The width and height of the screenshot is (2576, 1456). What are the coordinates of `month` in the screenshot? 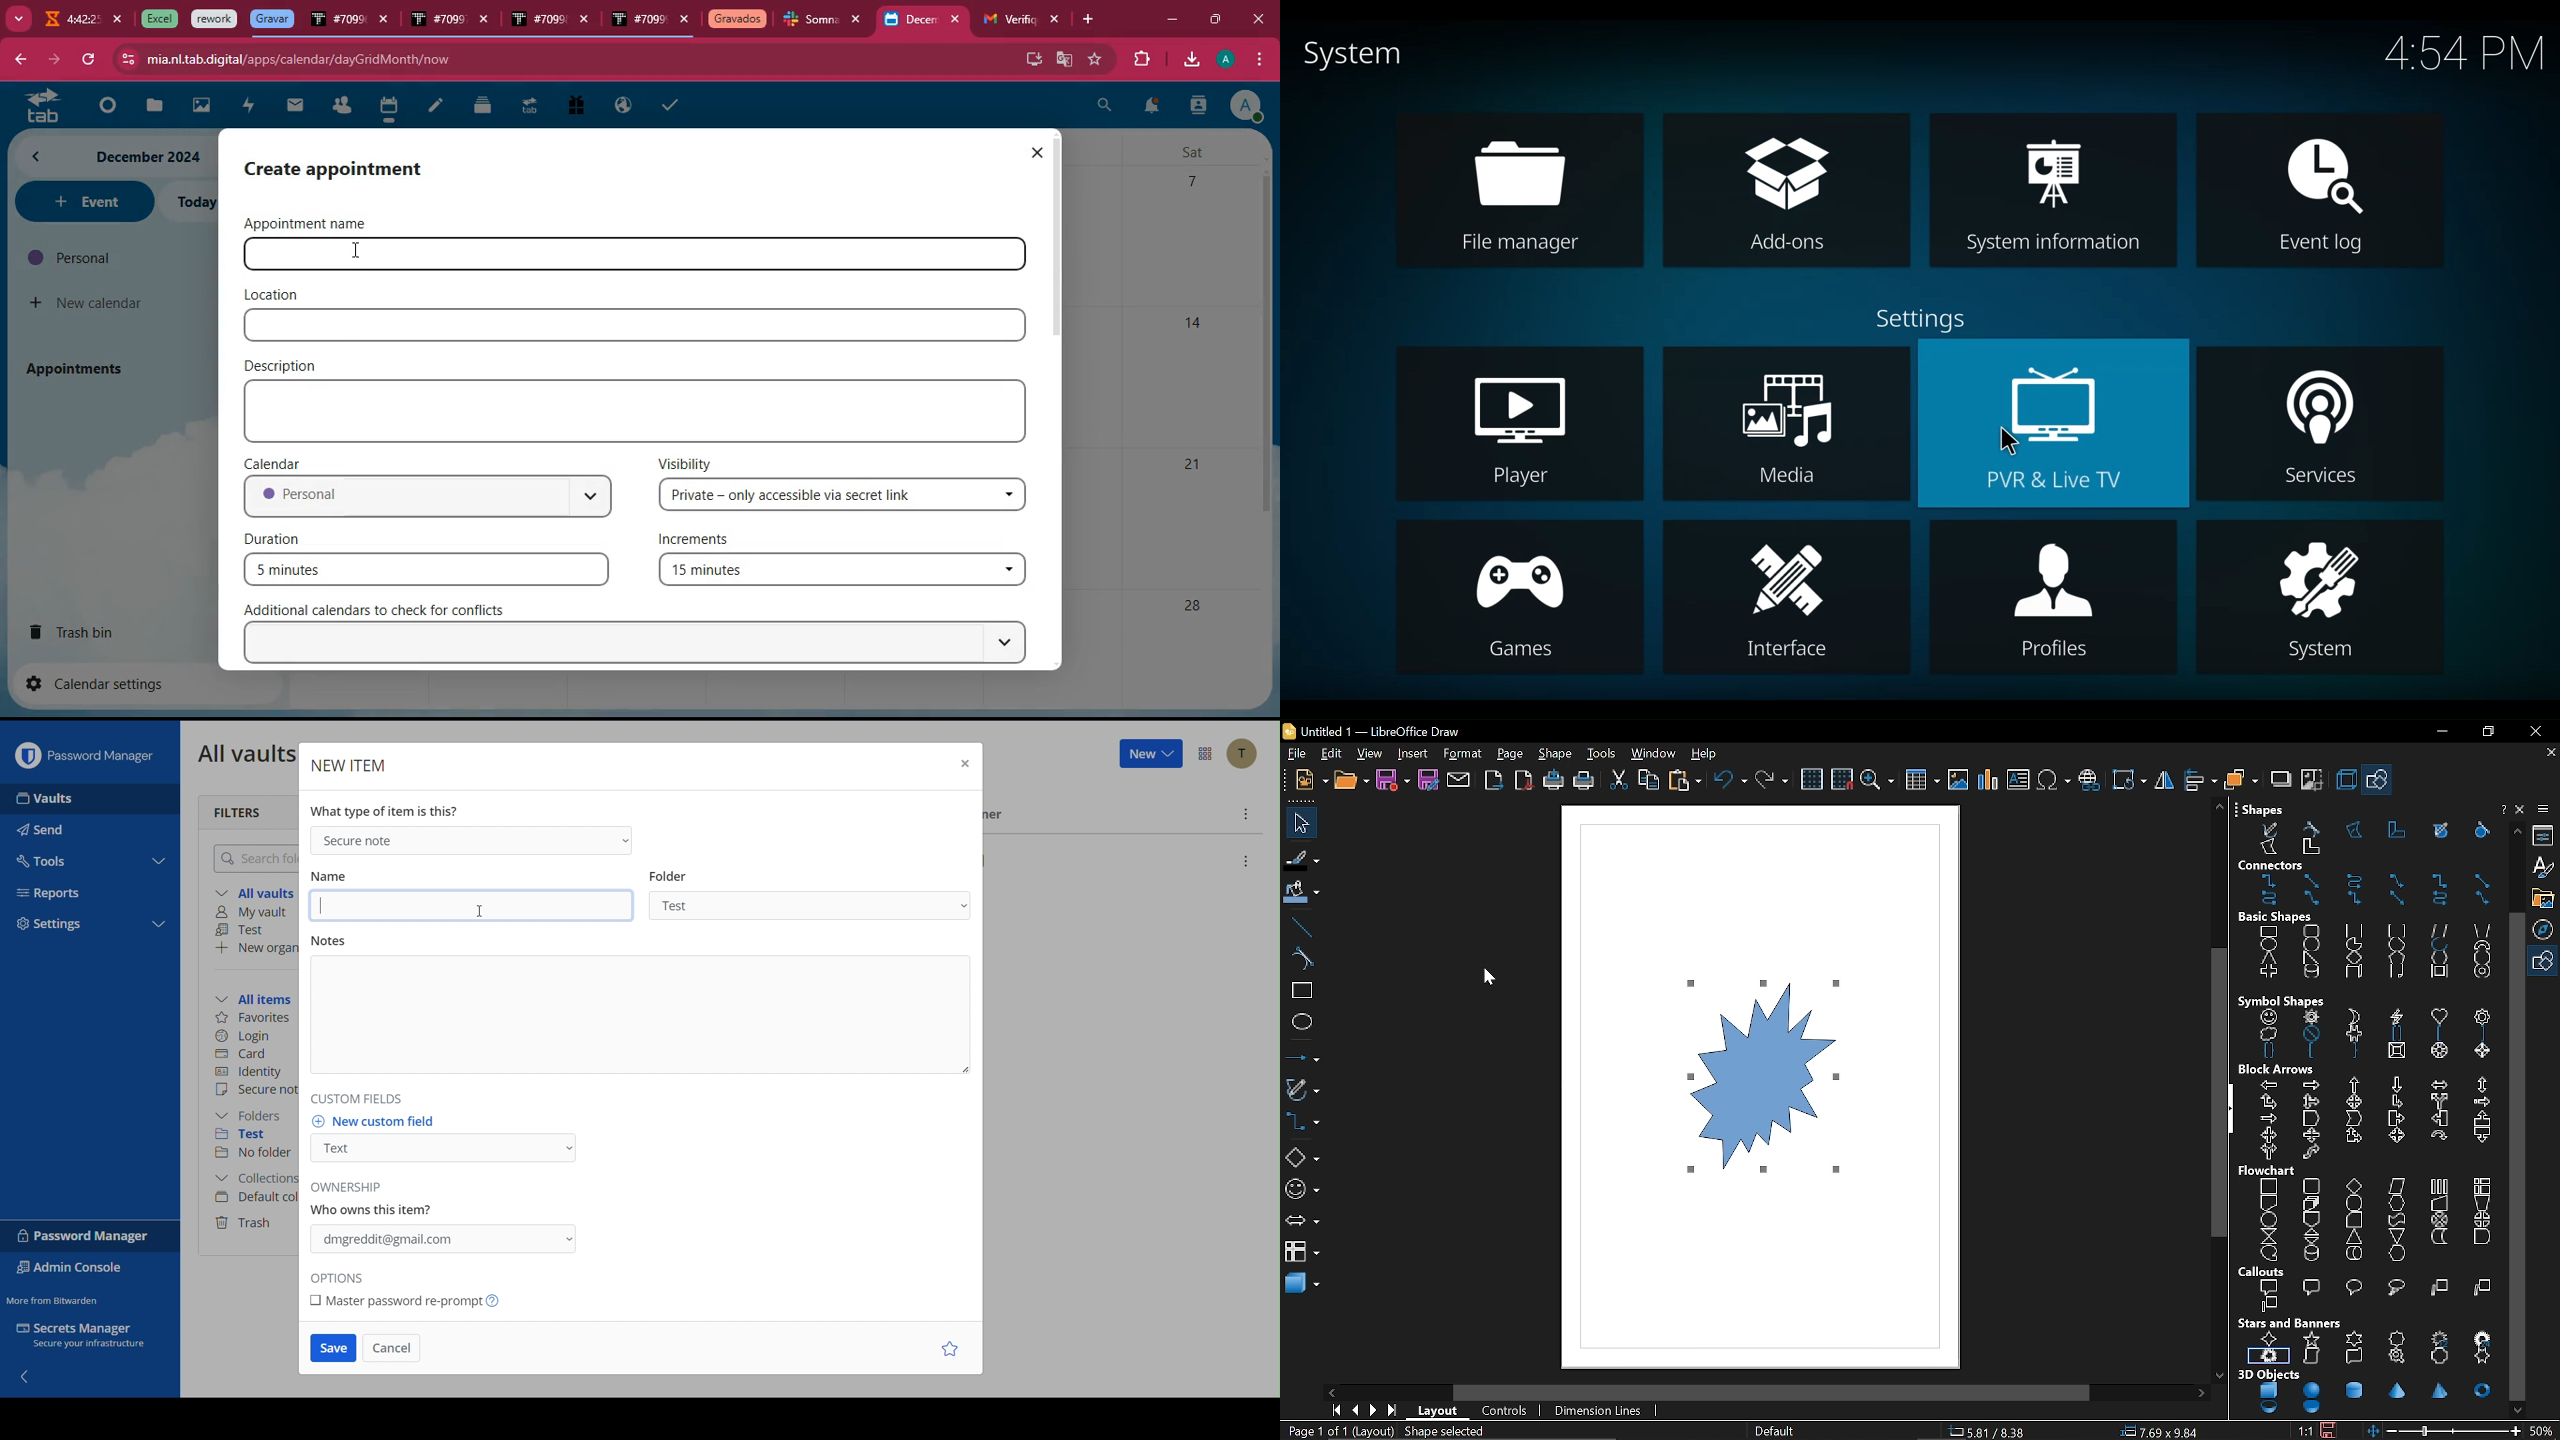 It's located at (112, 156).